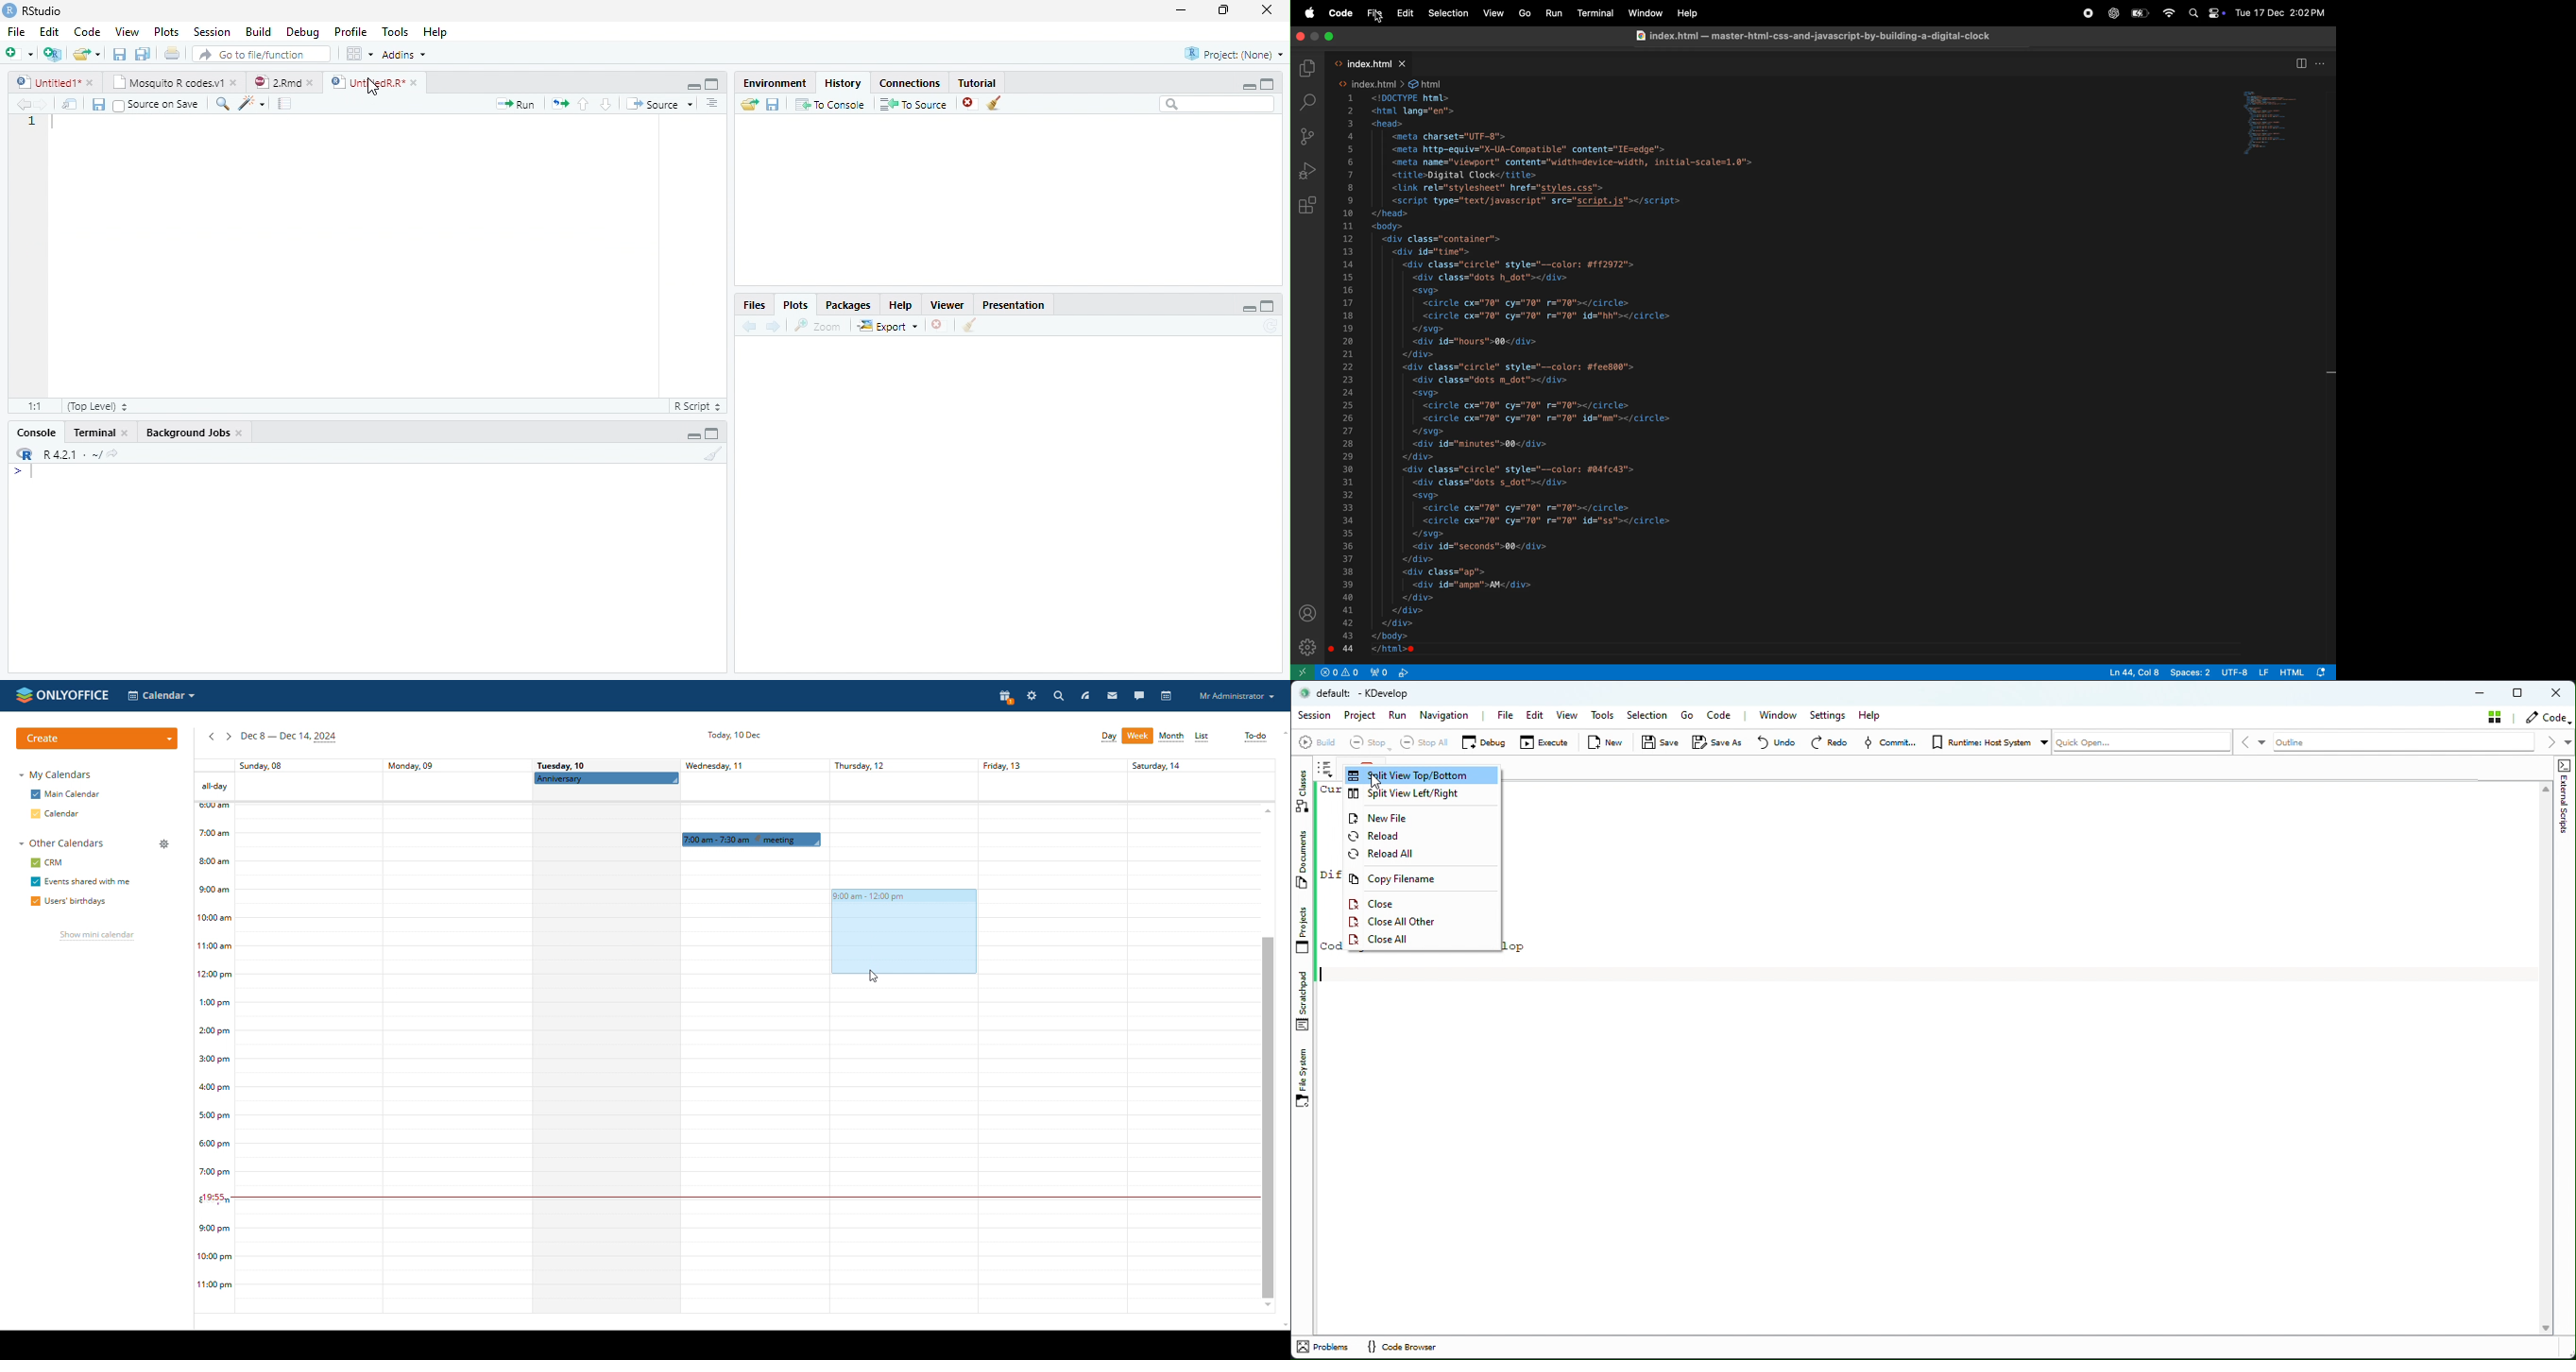  I want to click on Compile Report, so click(284, 103).